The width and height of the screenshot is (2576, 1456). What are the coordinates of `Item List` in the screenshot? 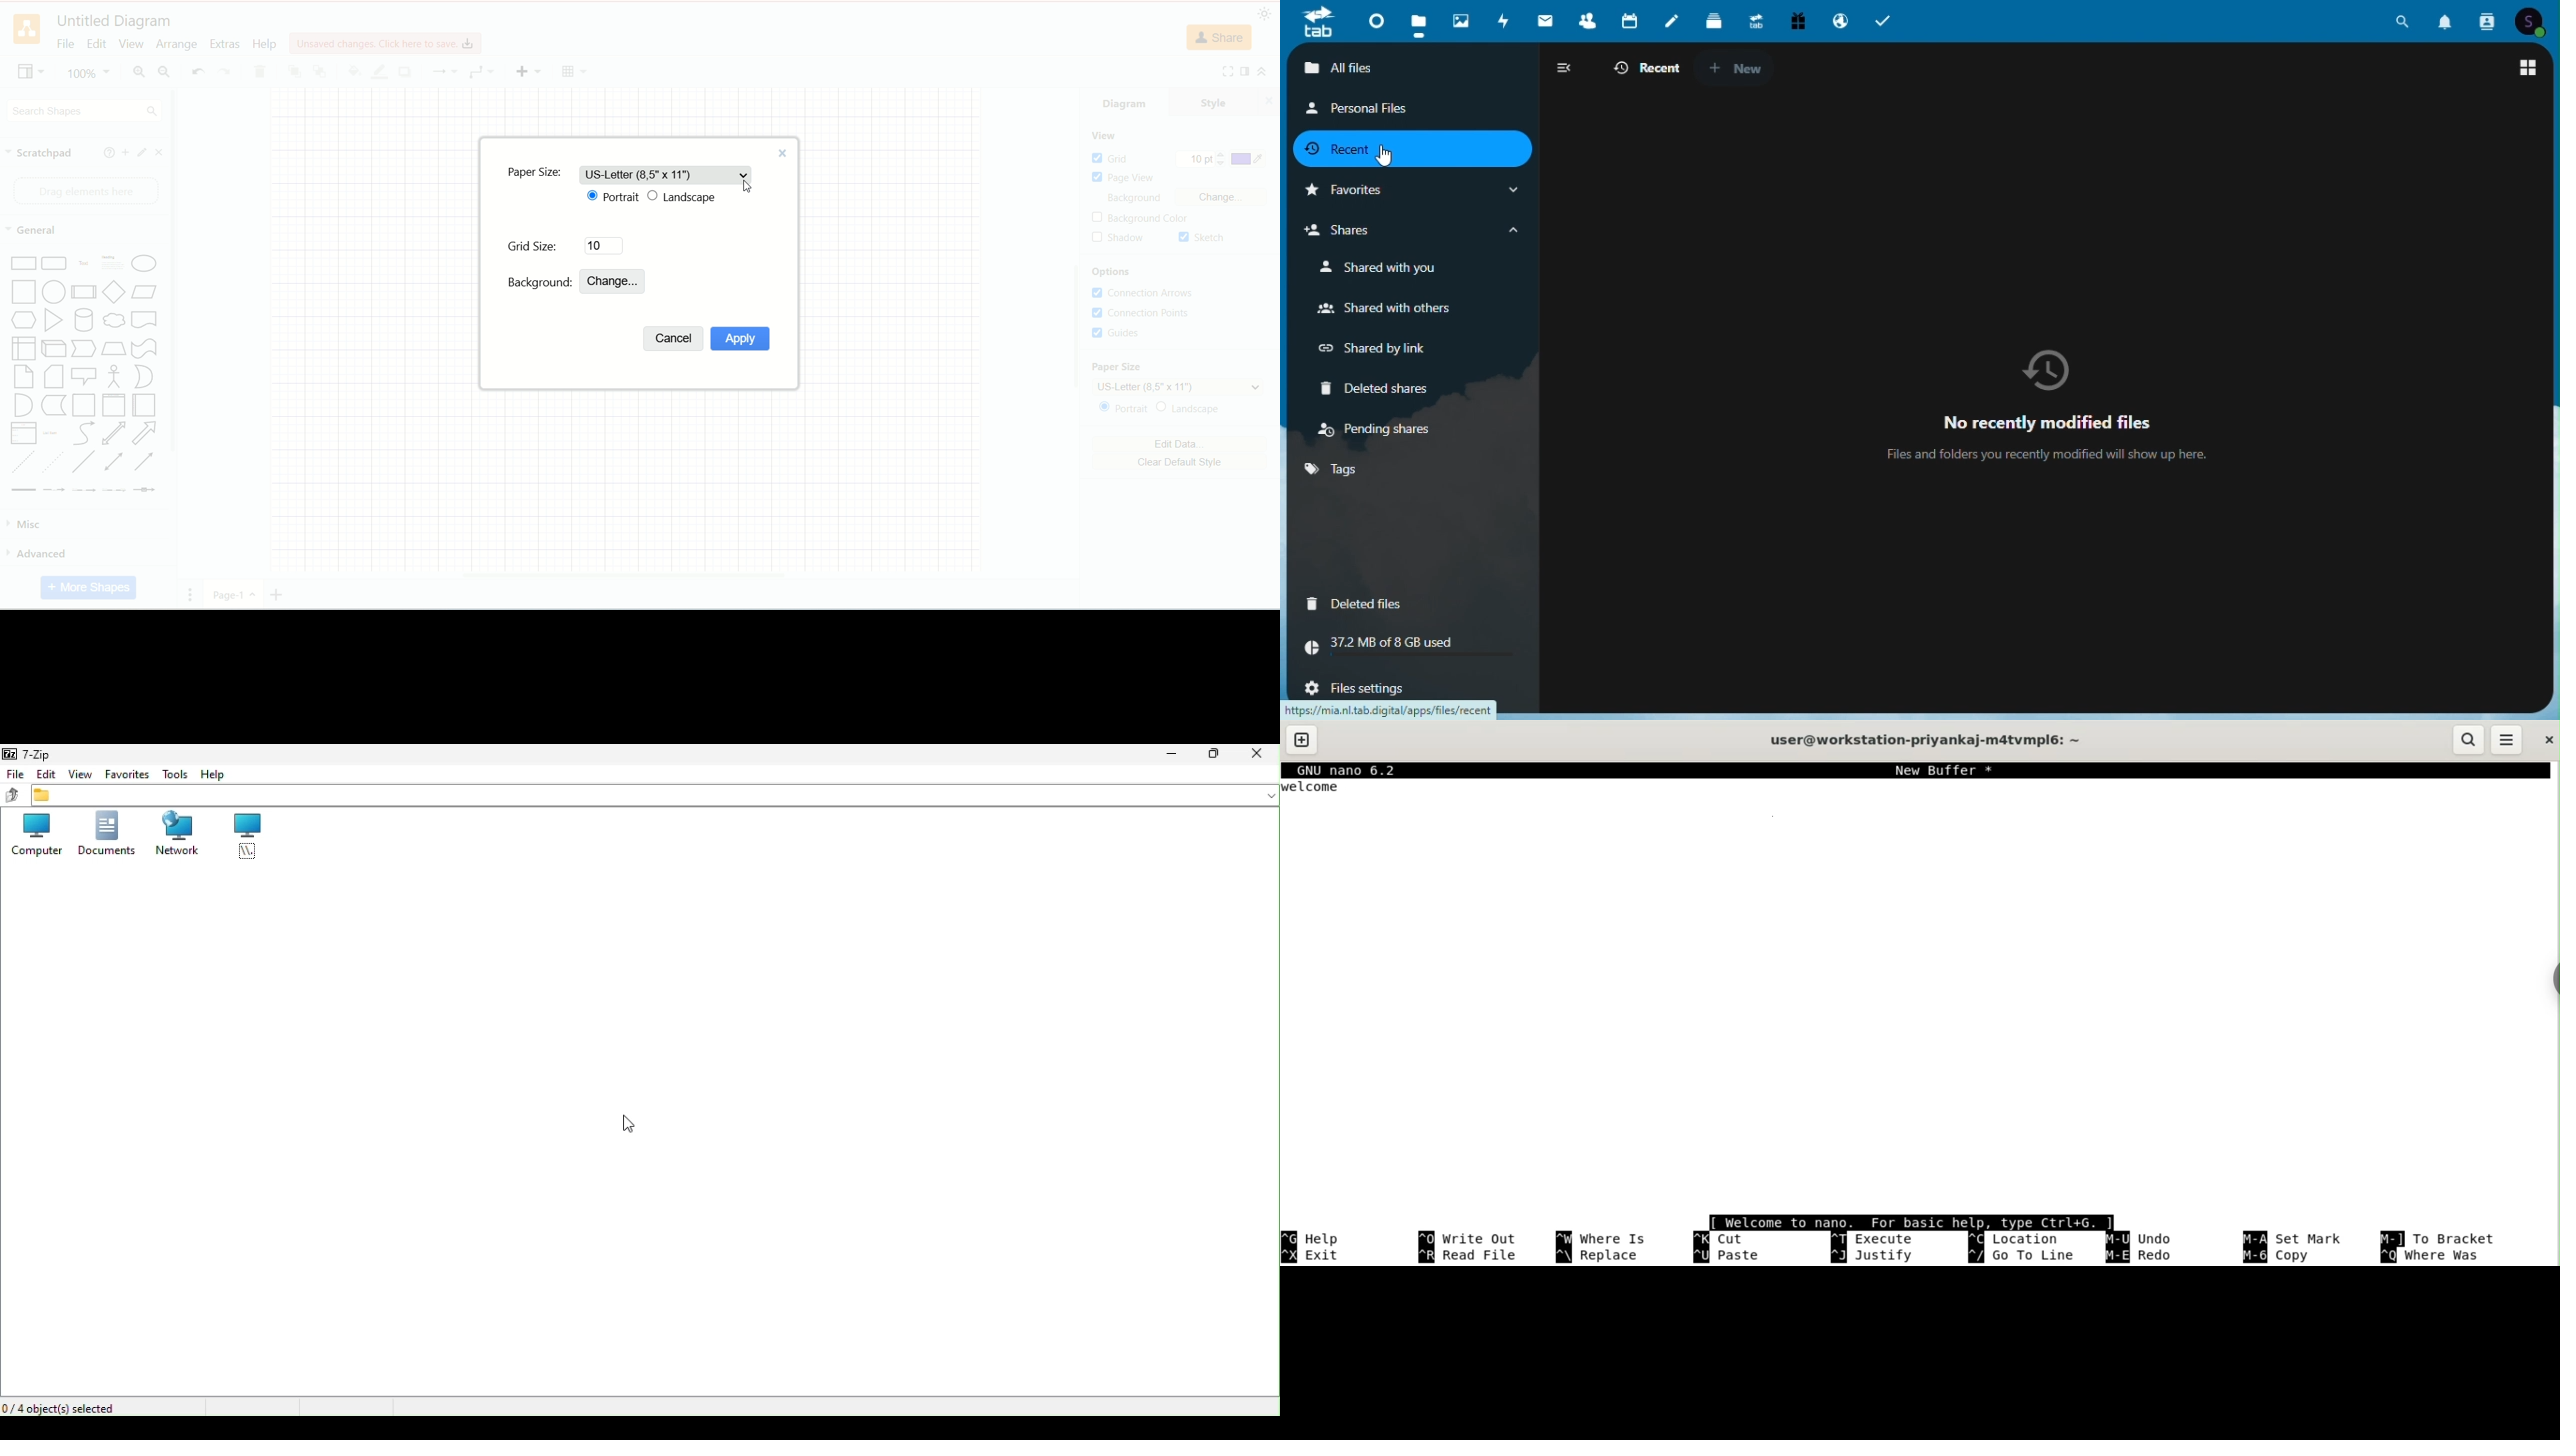 It's located at (23, 434).